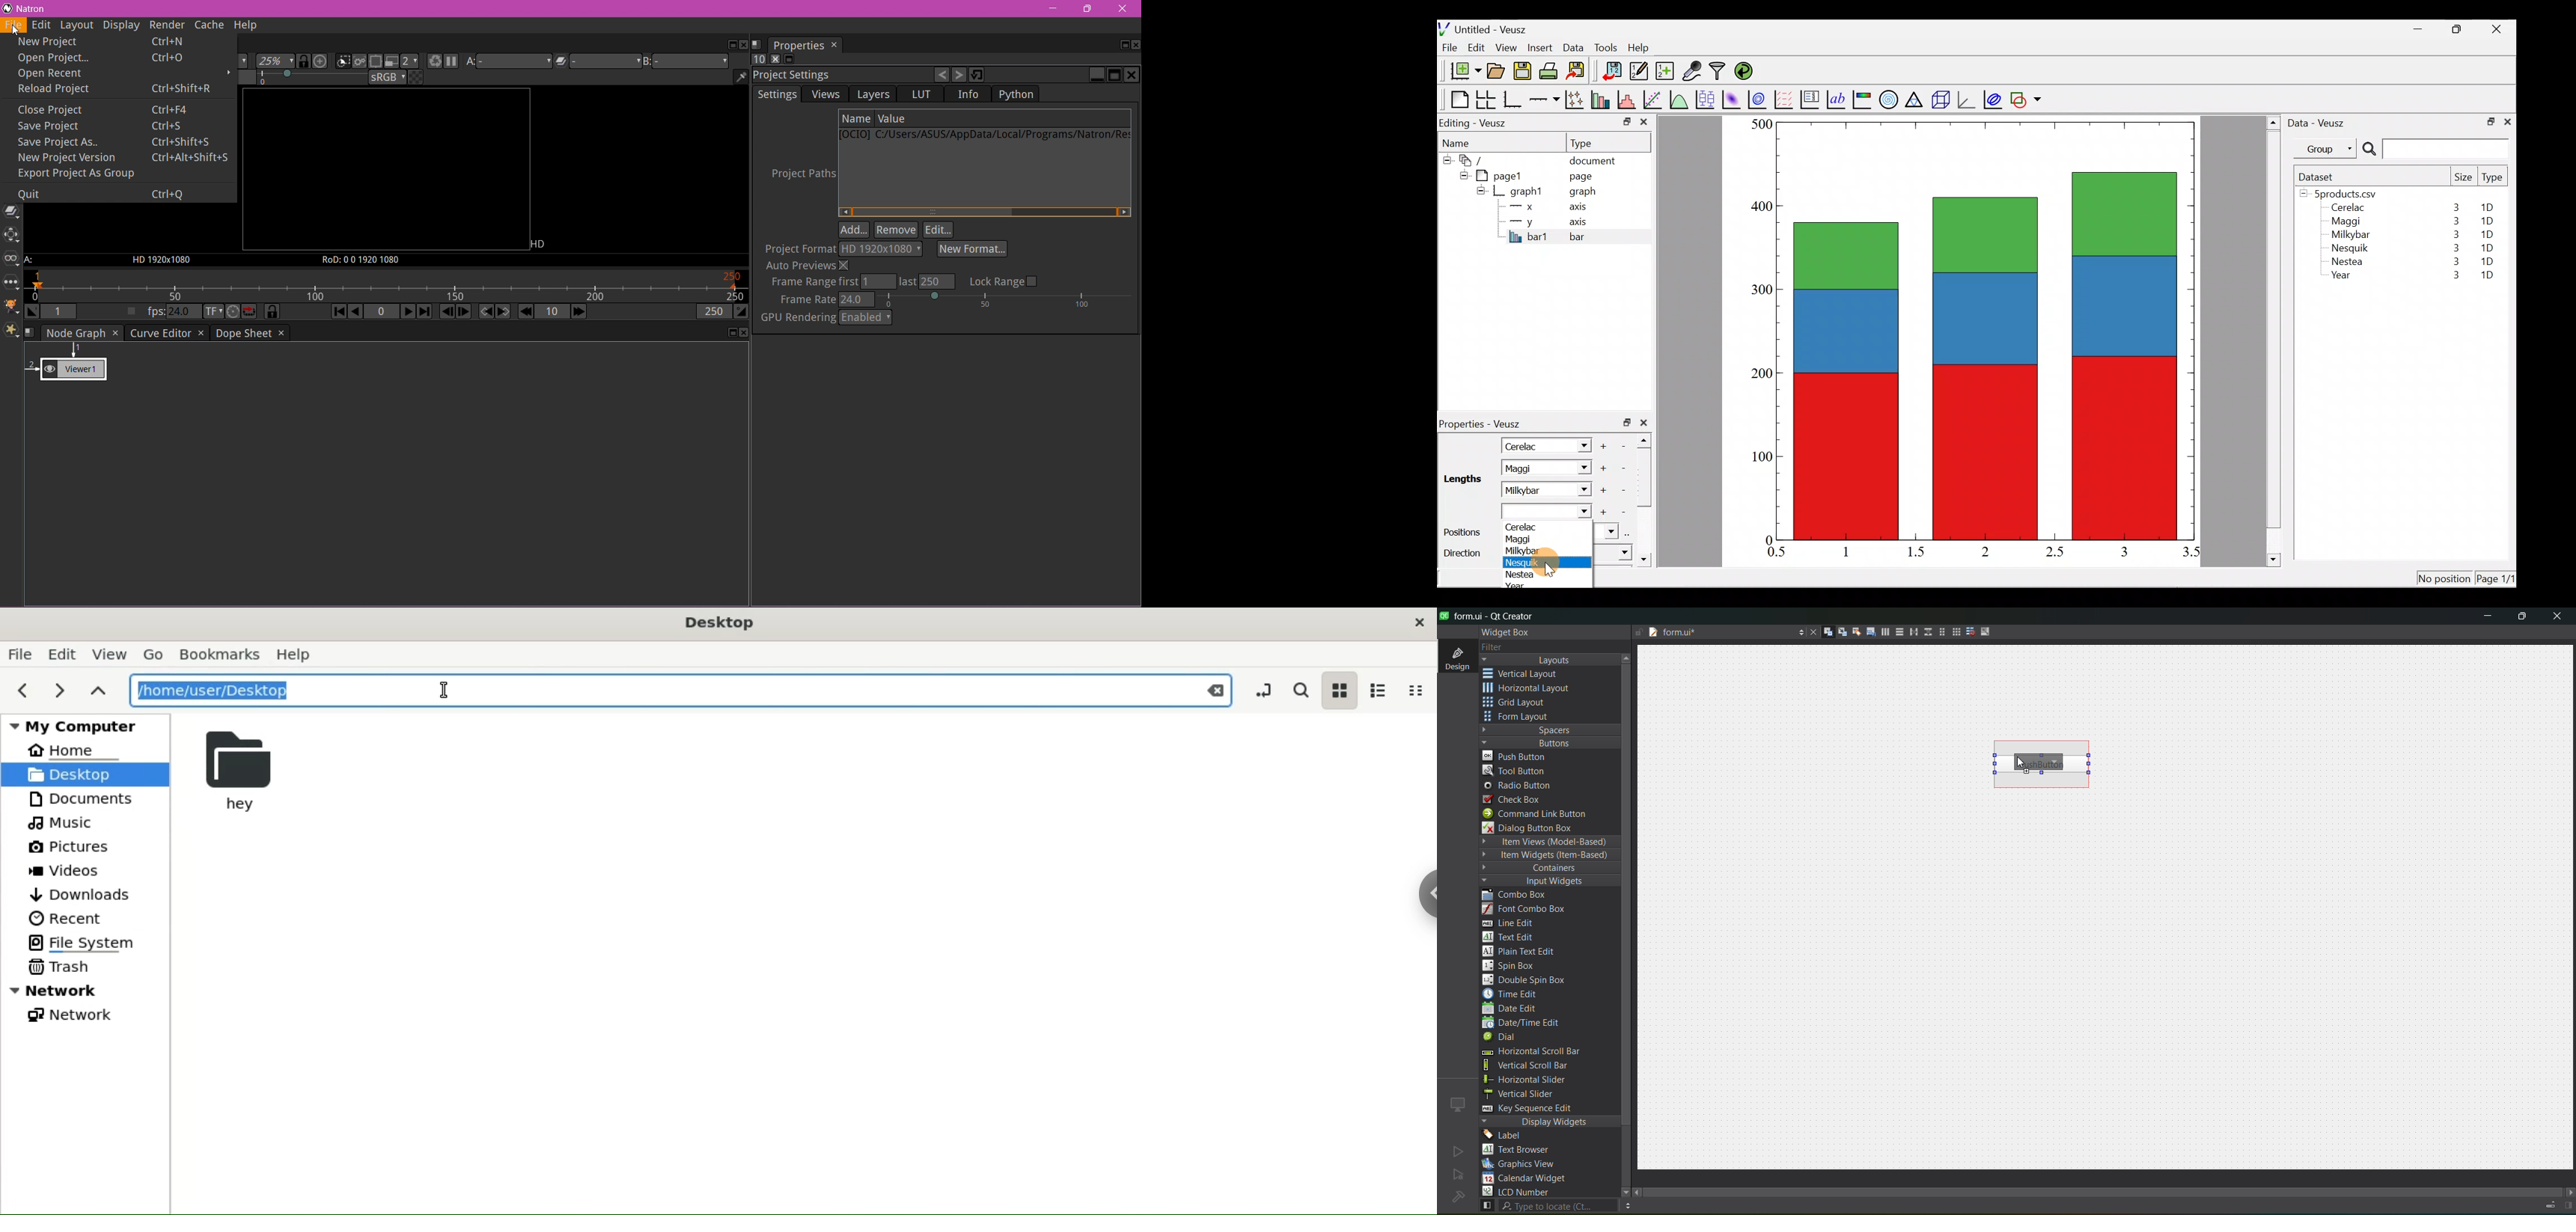  What do you see at coordinates (1666, 71) in the screenshot?
I see `Create new dataset using ranges, parametrically, or as functions of existing datasets.` at bounding box center [1666, 71].